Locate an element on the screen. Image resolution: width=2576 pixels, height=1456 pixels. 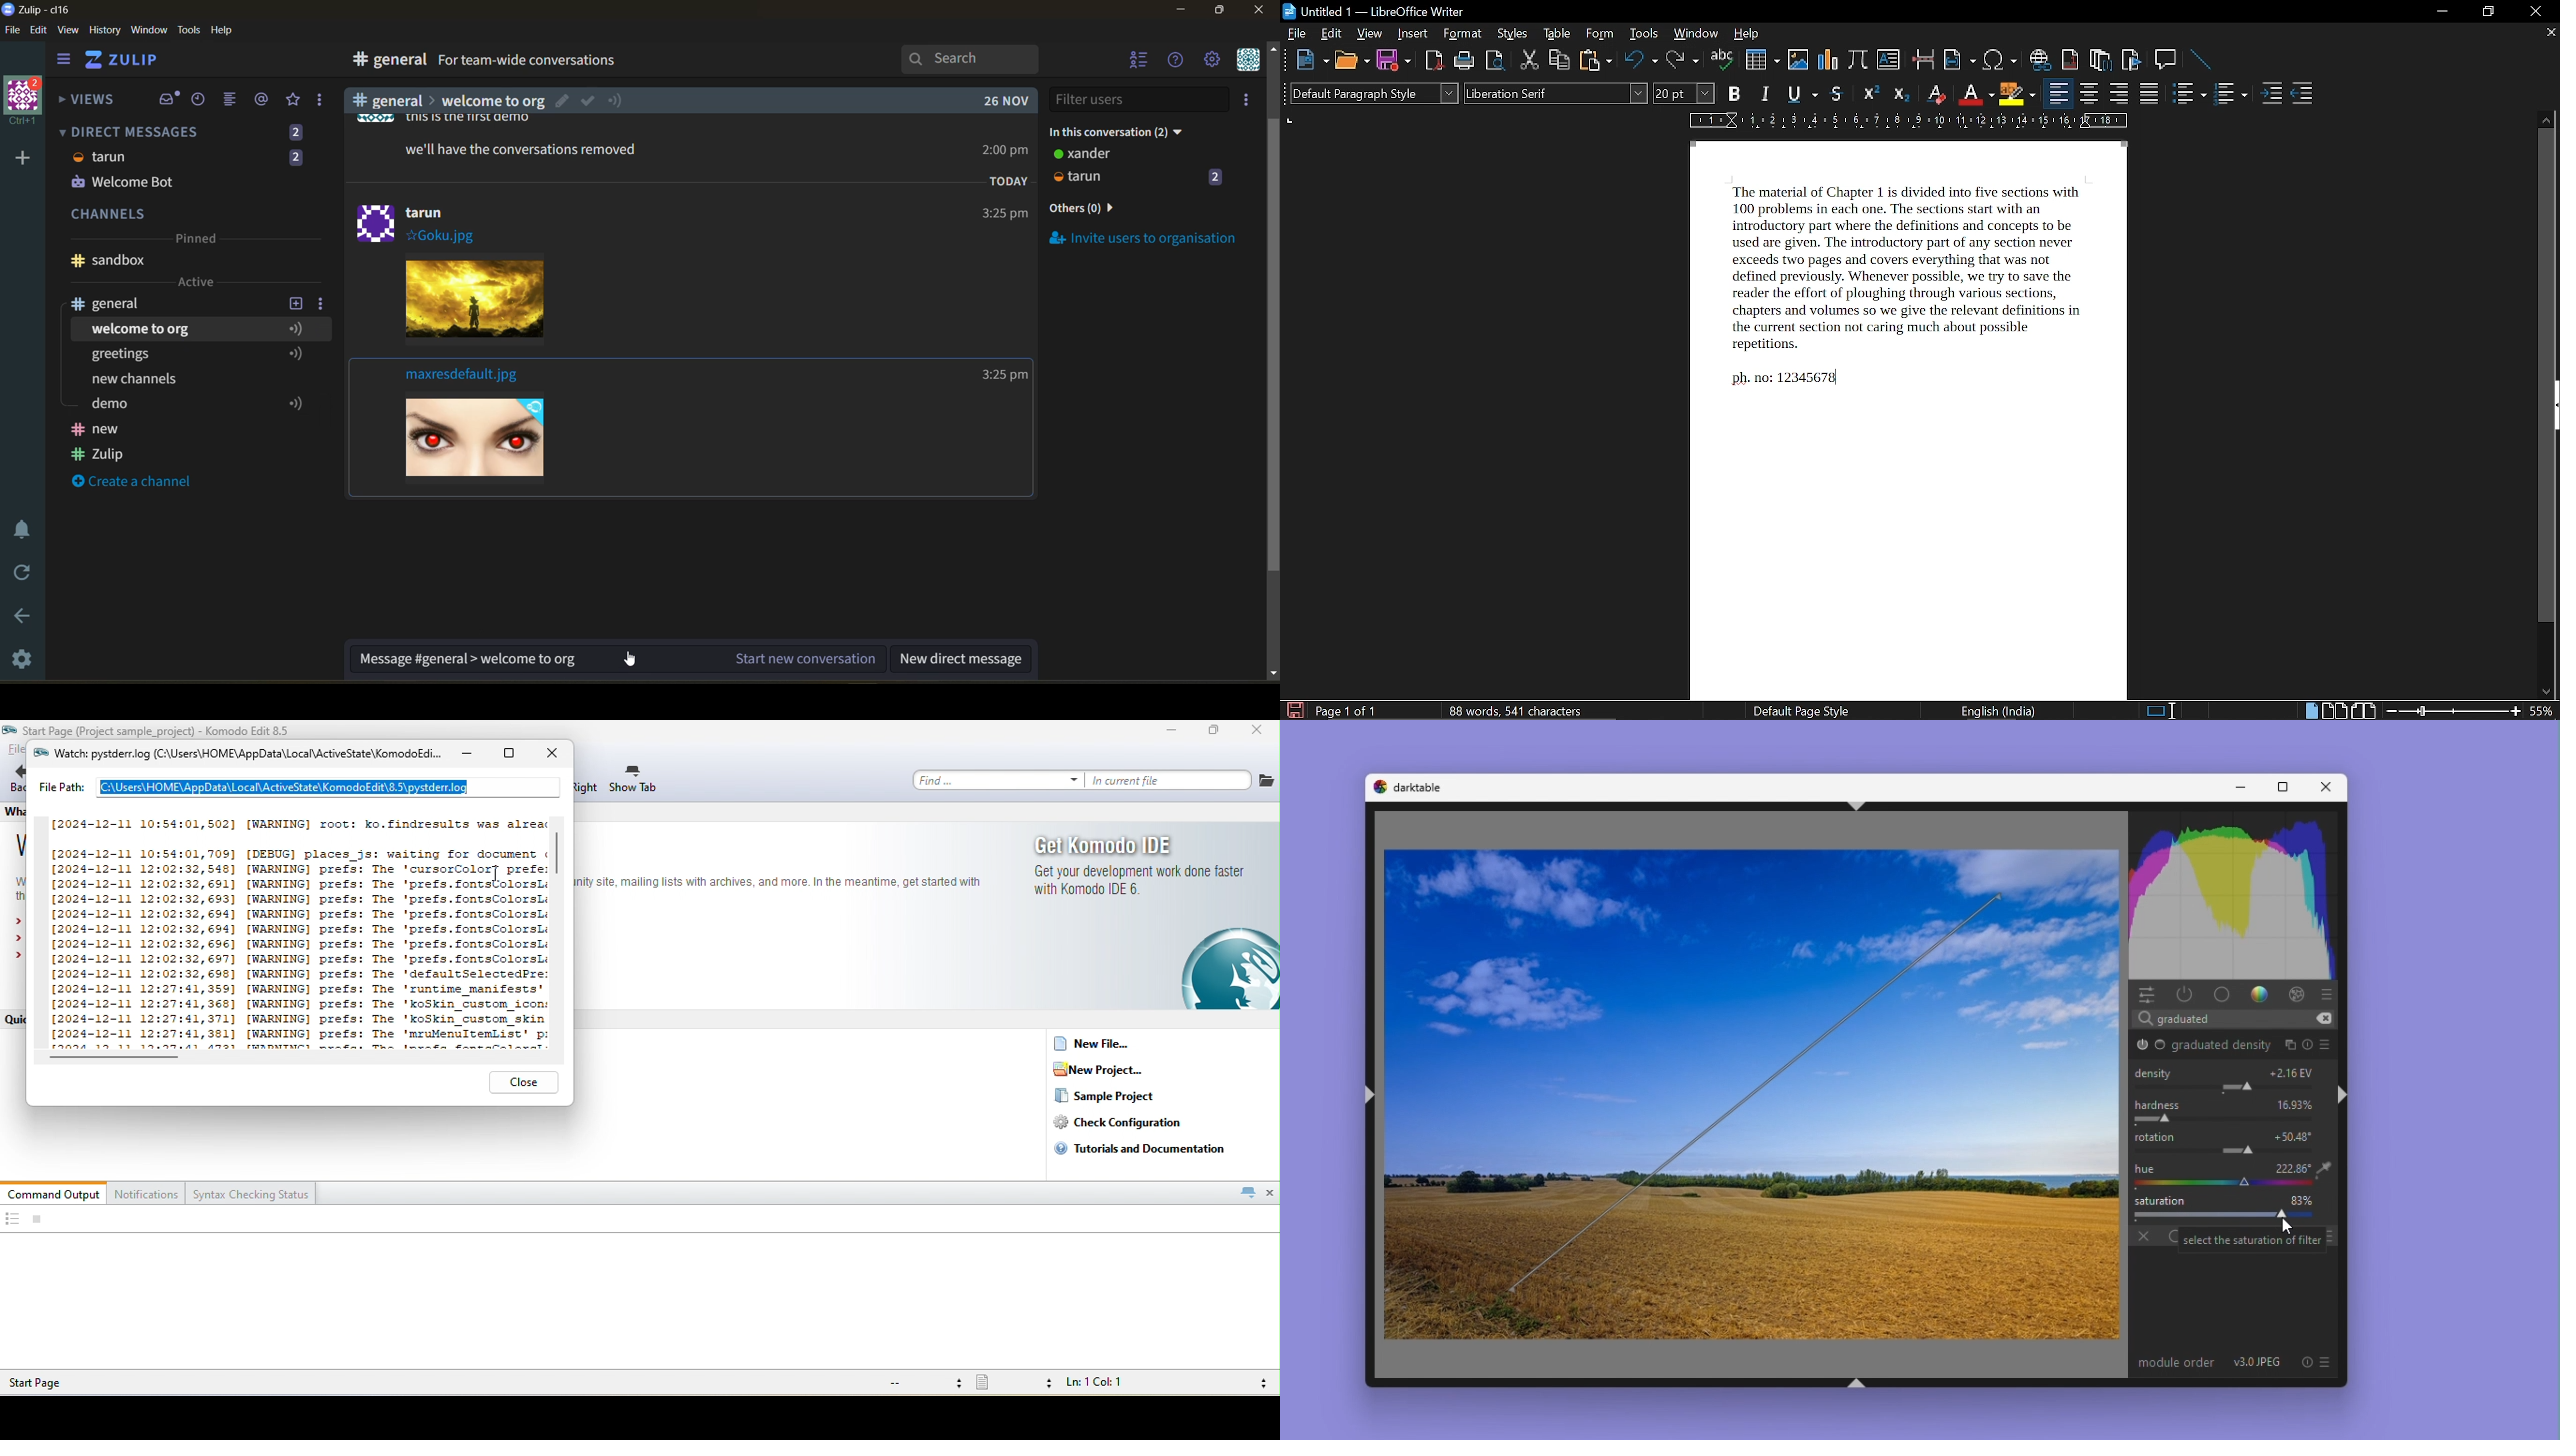
move up is located at coordinates (2545, 119).